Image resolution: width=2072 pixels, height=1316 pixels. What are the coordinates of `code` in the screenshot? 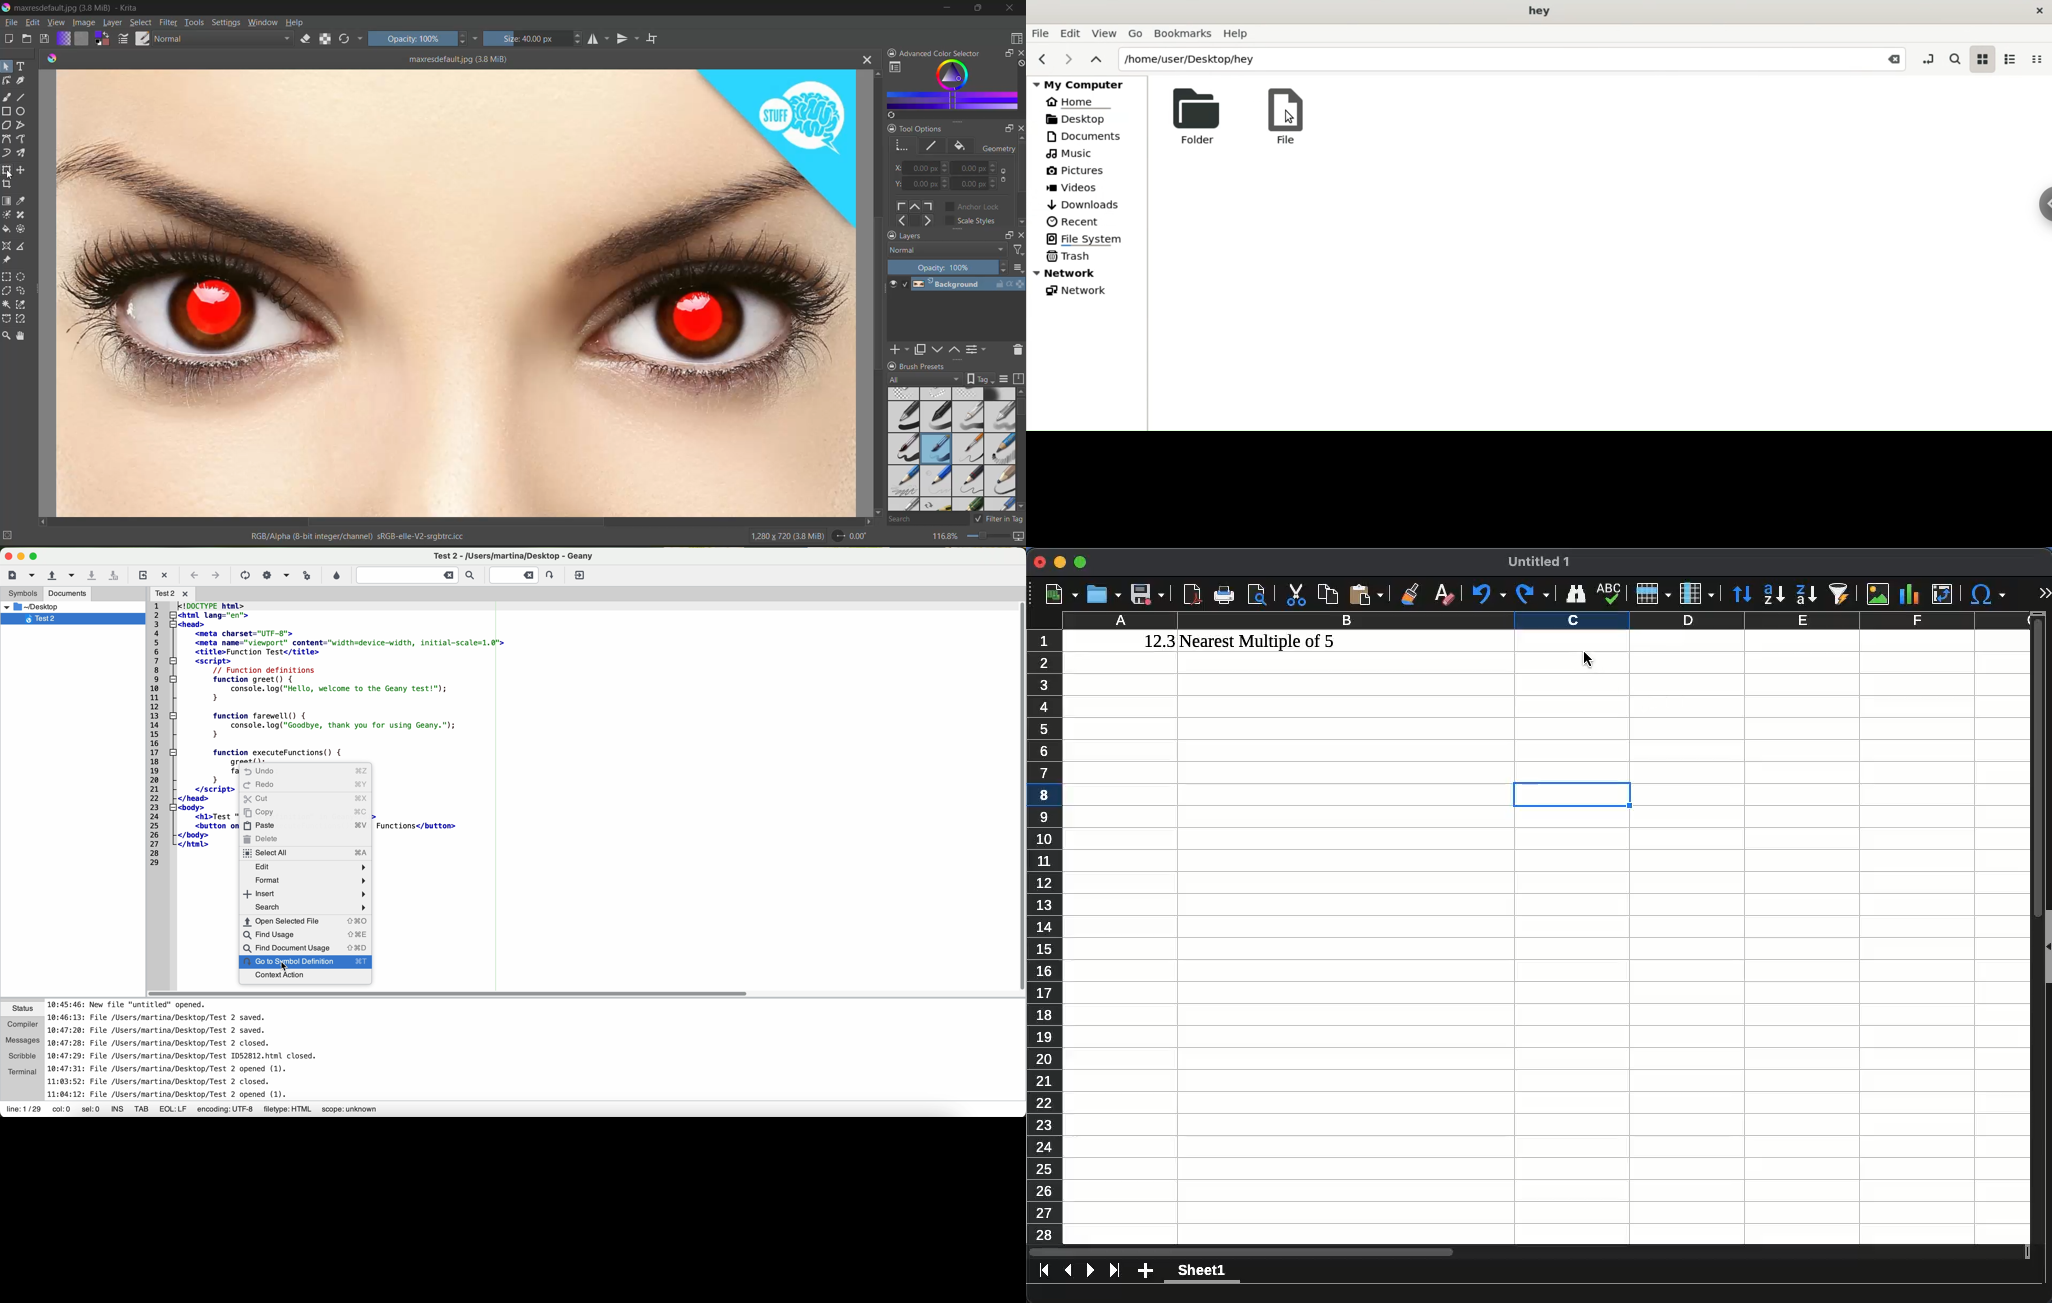 It's located at (422, 824).